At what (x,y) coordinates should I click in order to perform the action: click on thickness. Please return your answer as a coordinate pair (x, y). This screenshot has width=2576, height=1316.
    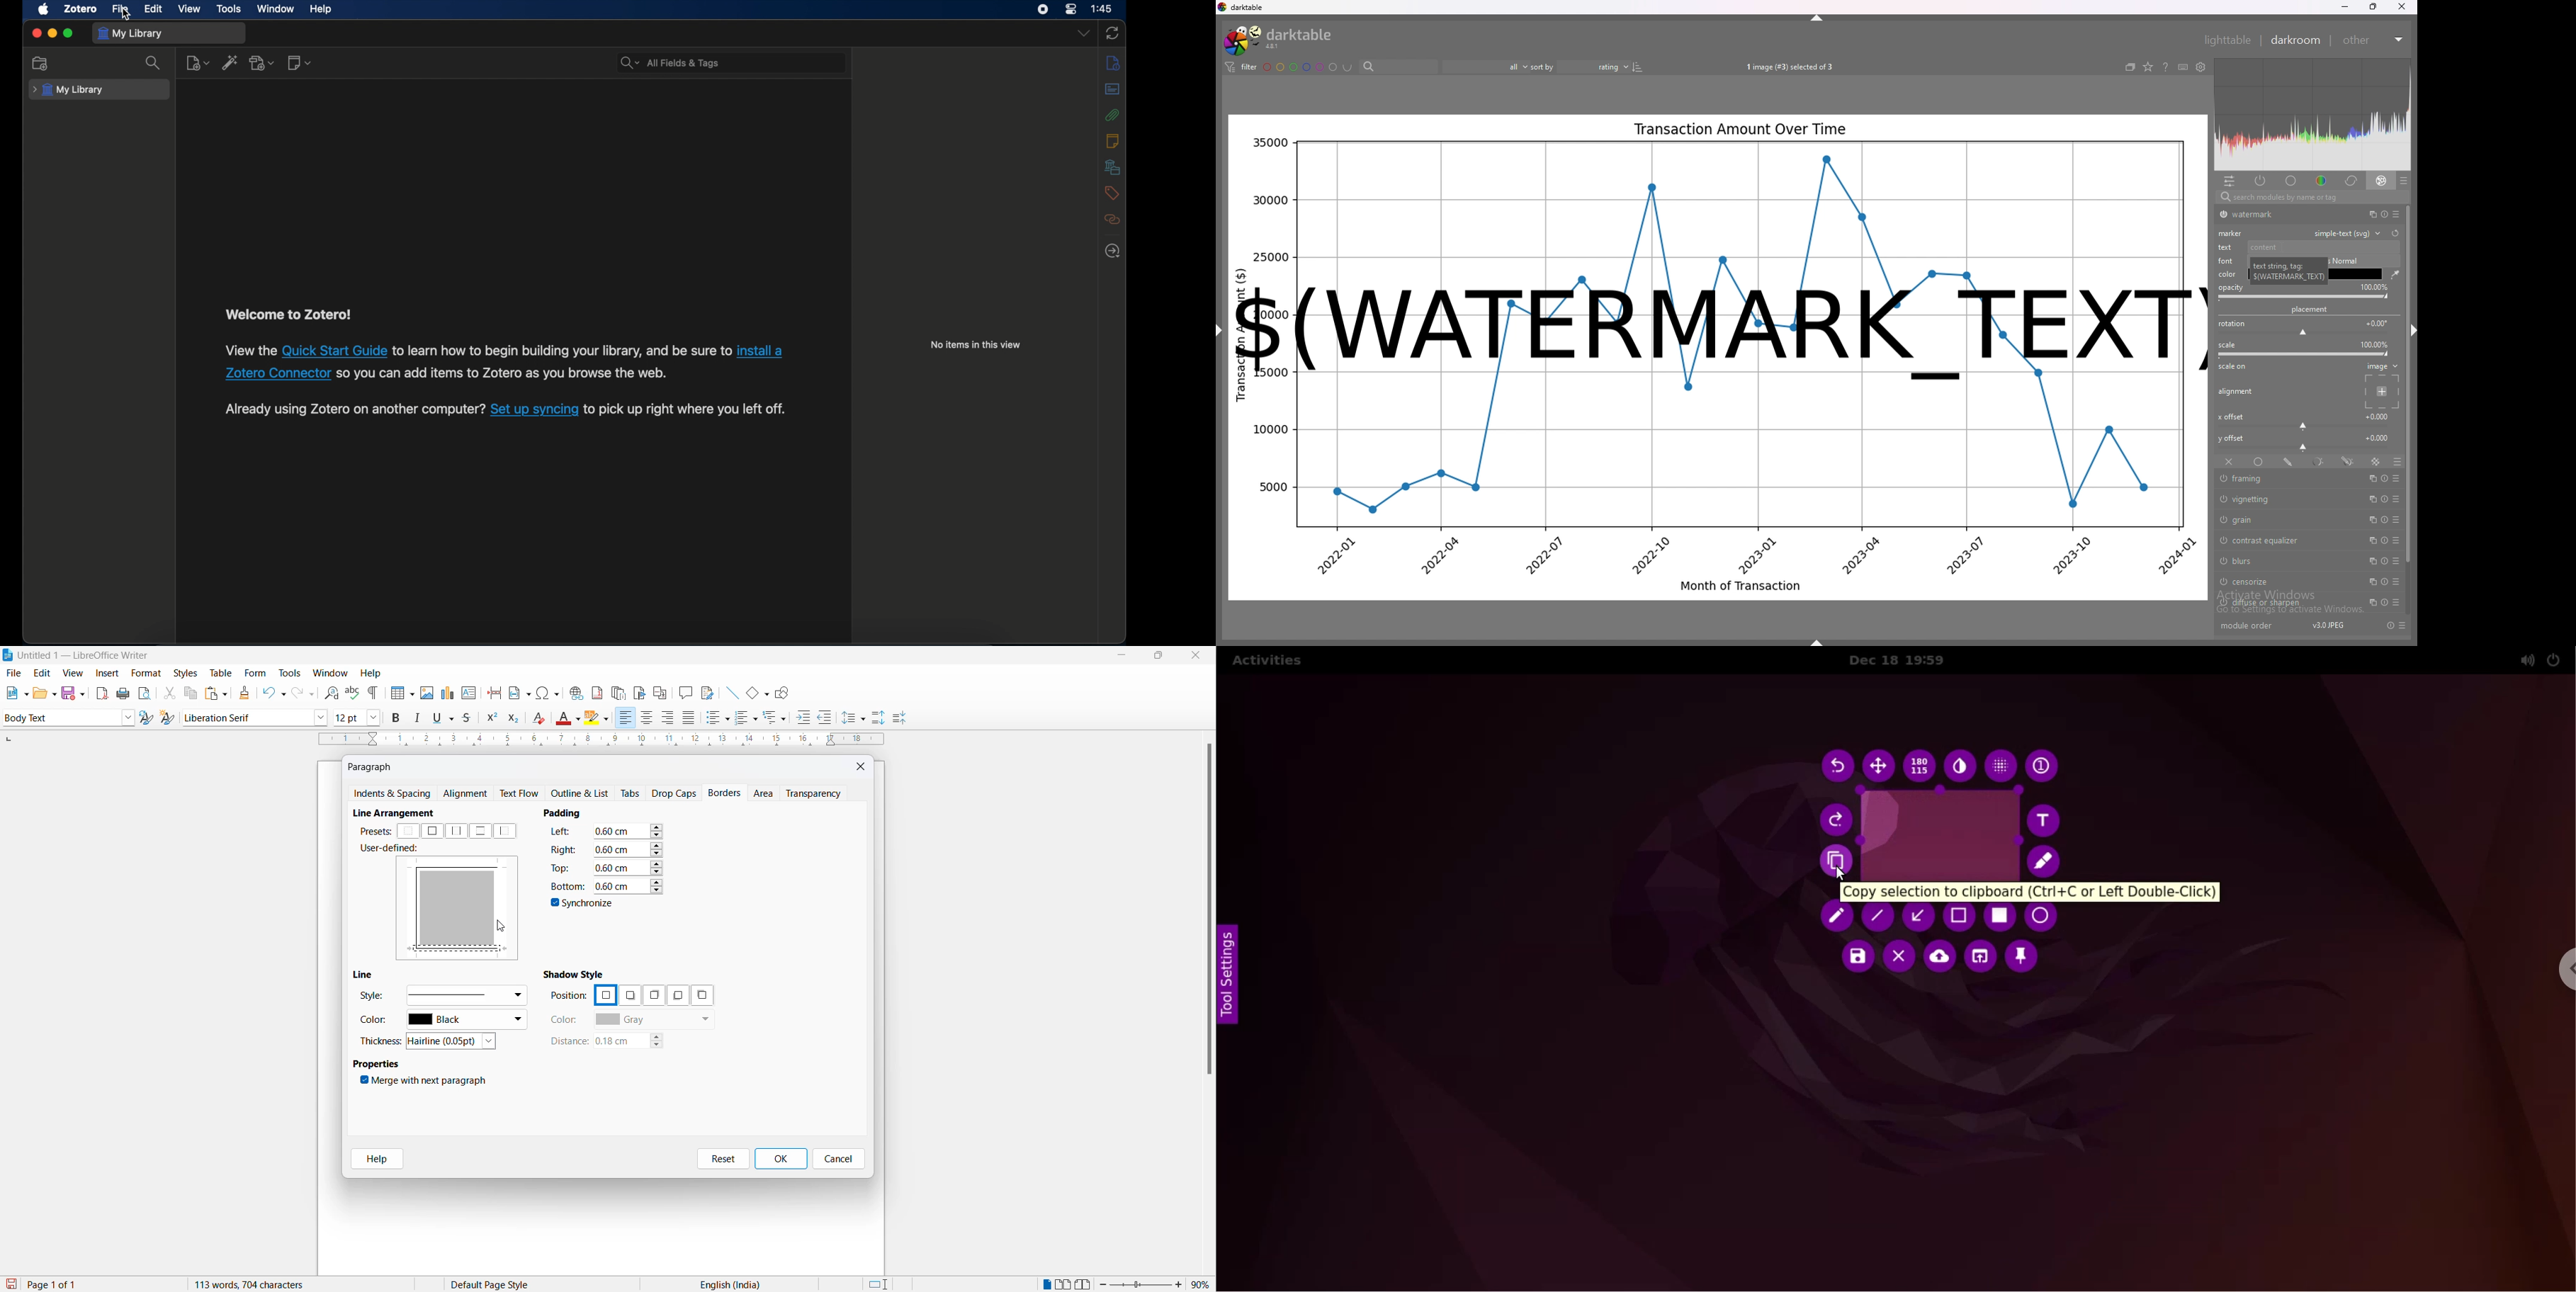
    Looking at the image, I should click on (383, 1041).